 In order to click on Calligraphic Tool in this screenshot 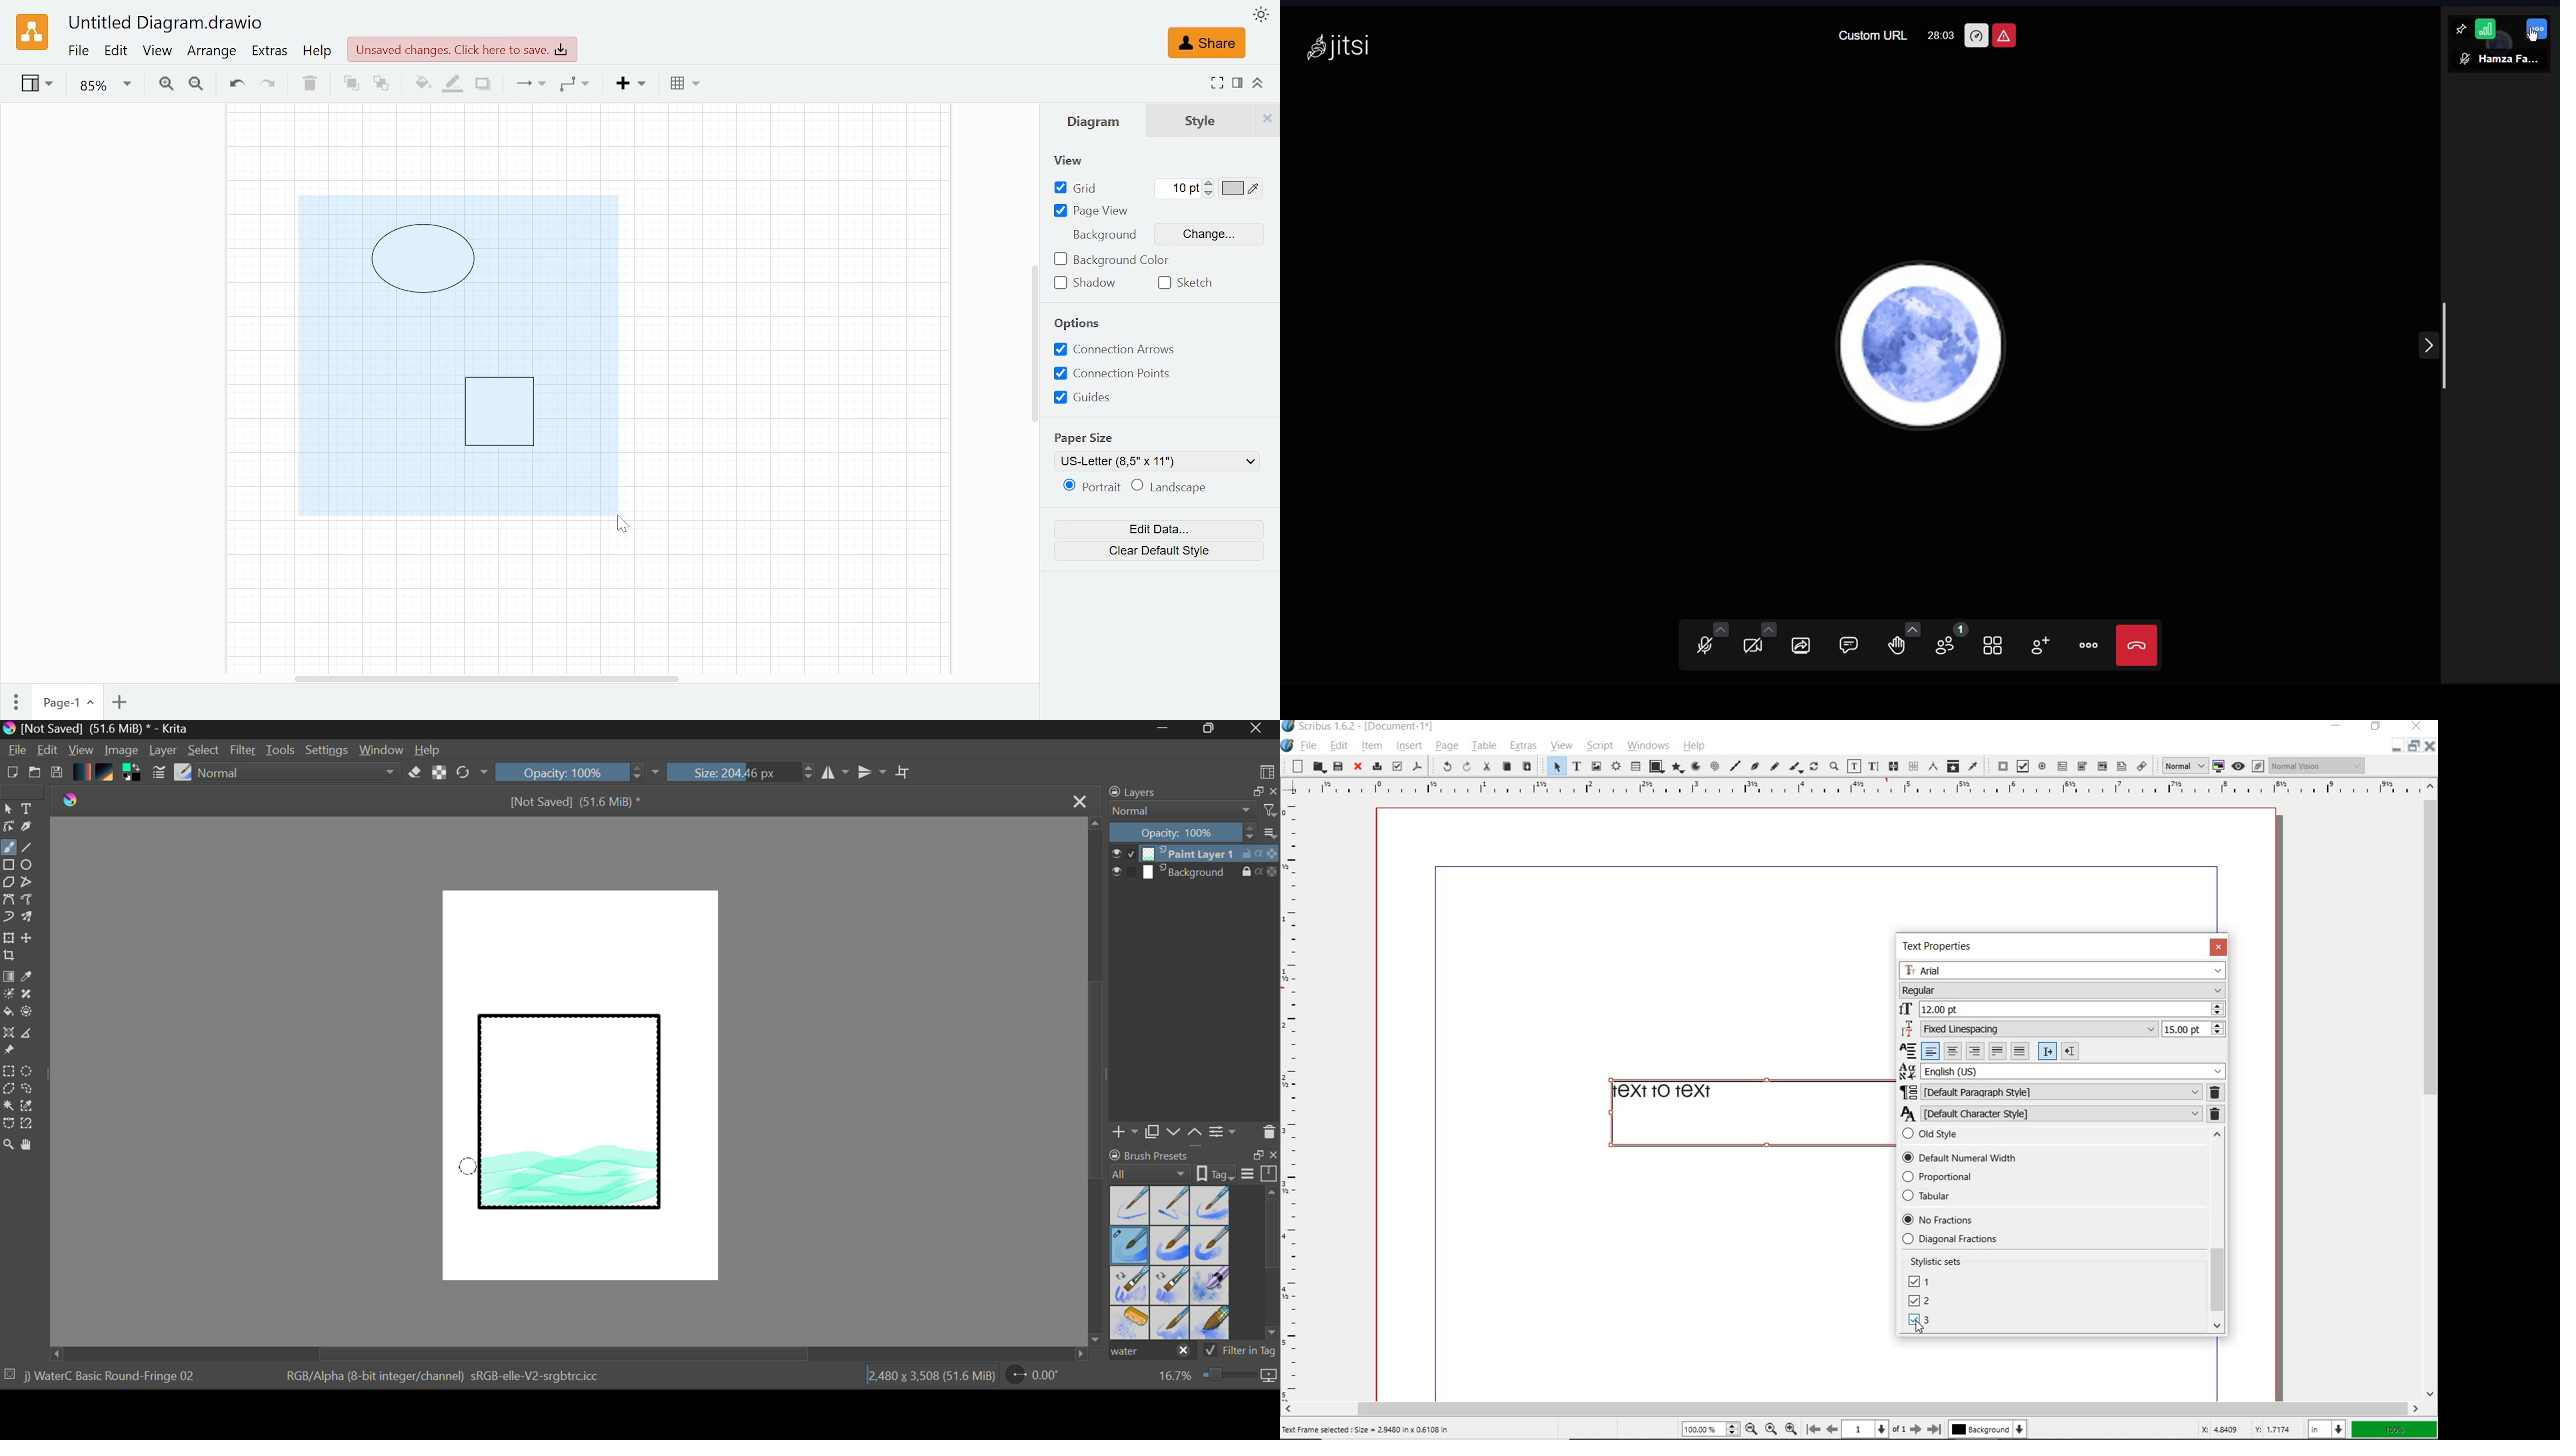, I will do `click(31, 829)`.